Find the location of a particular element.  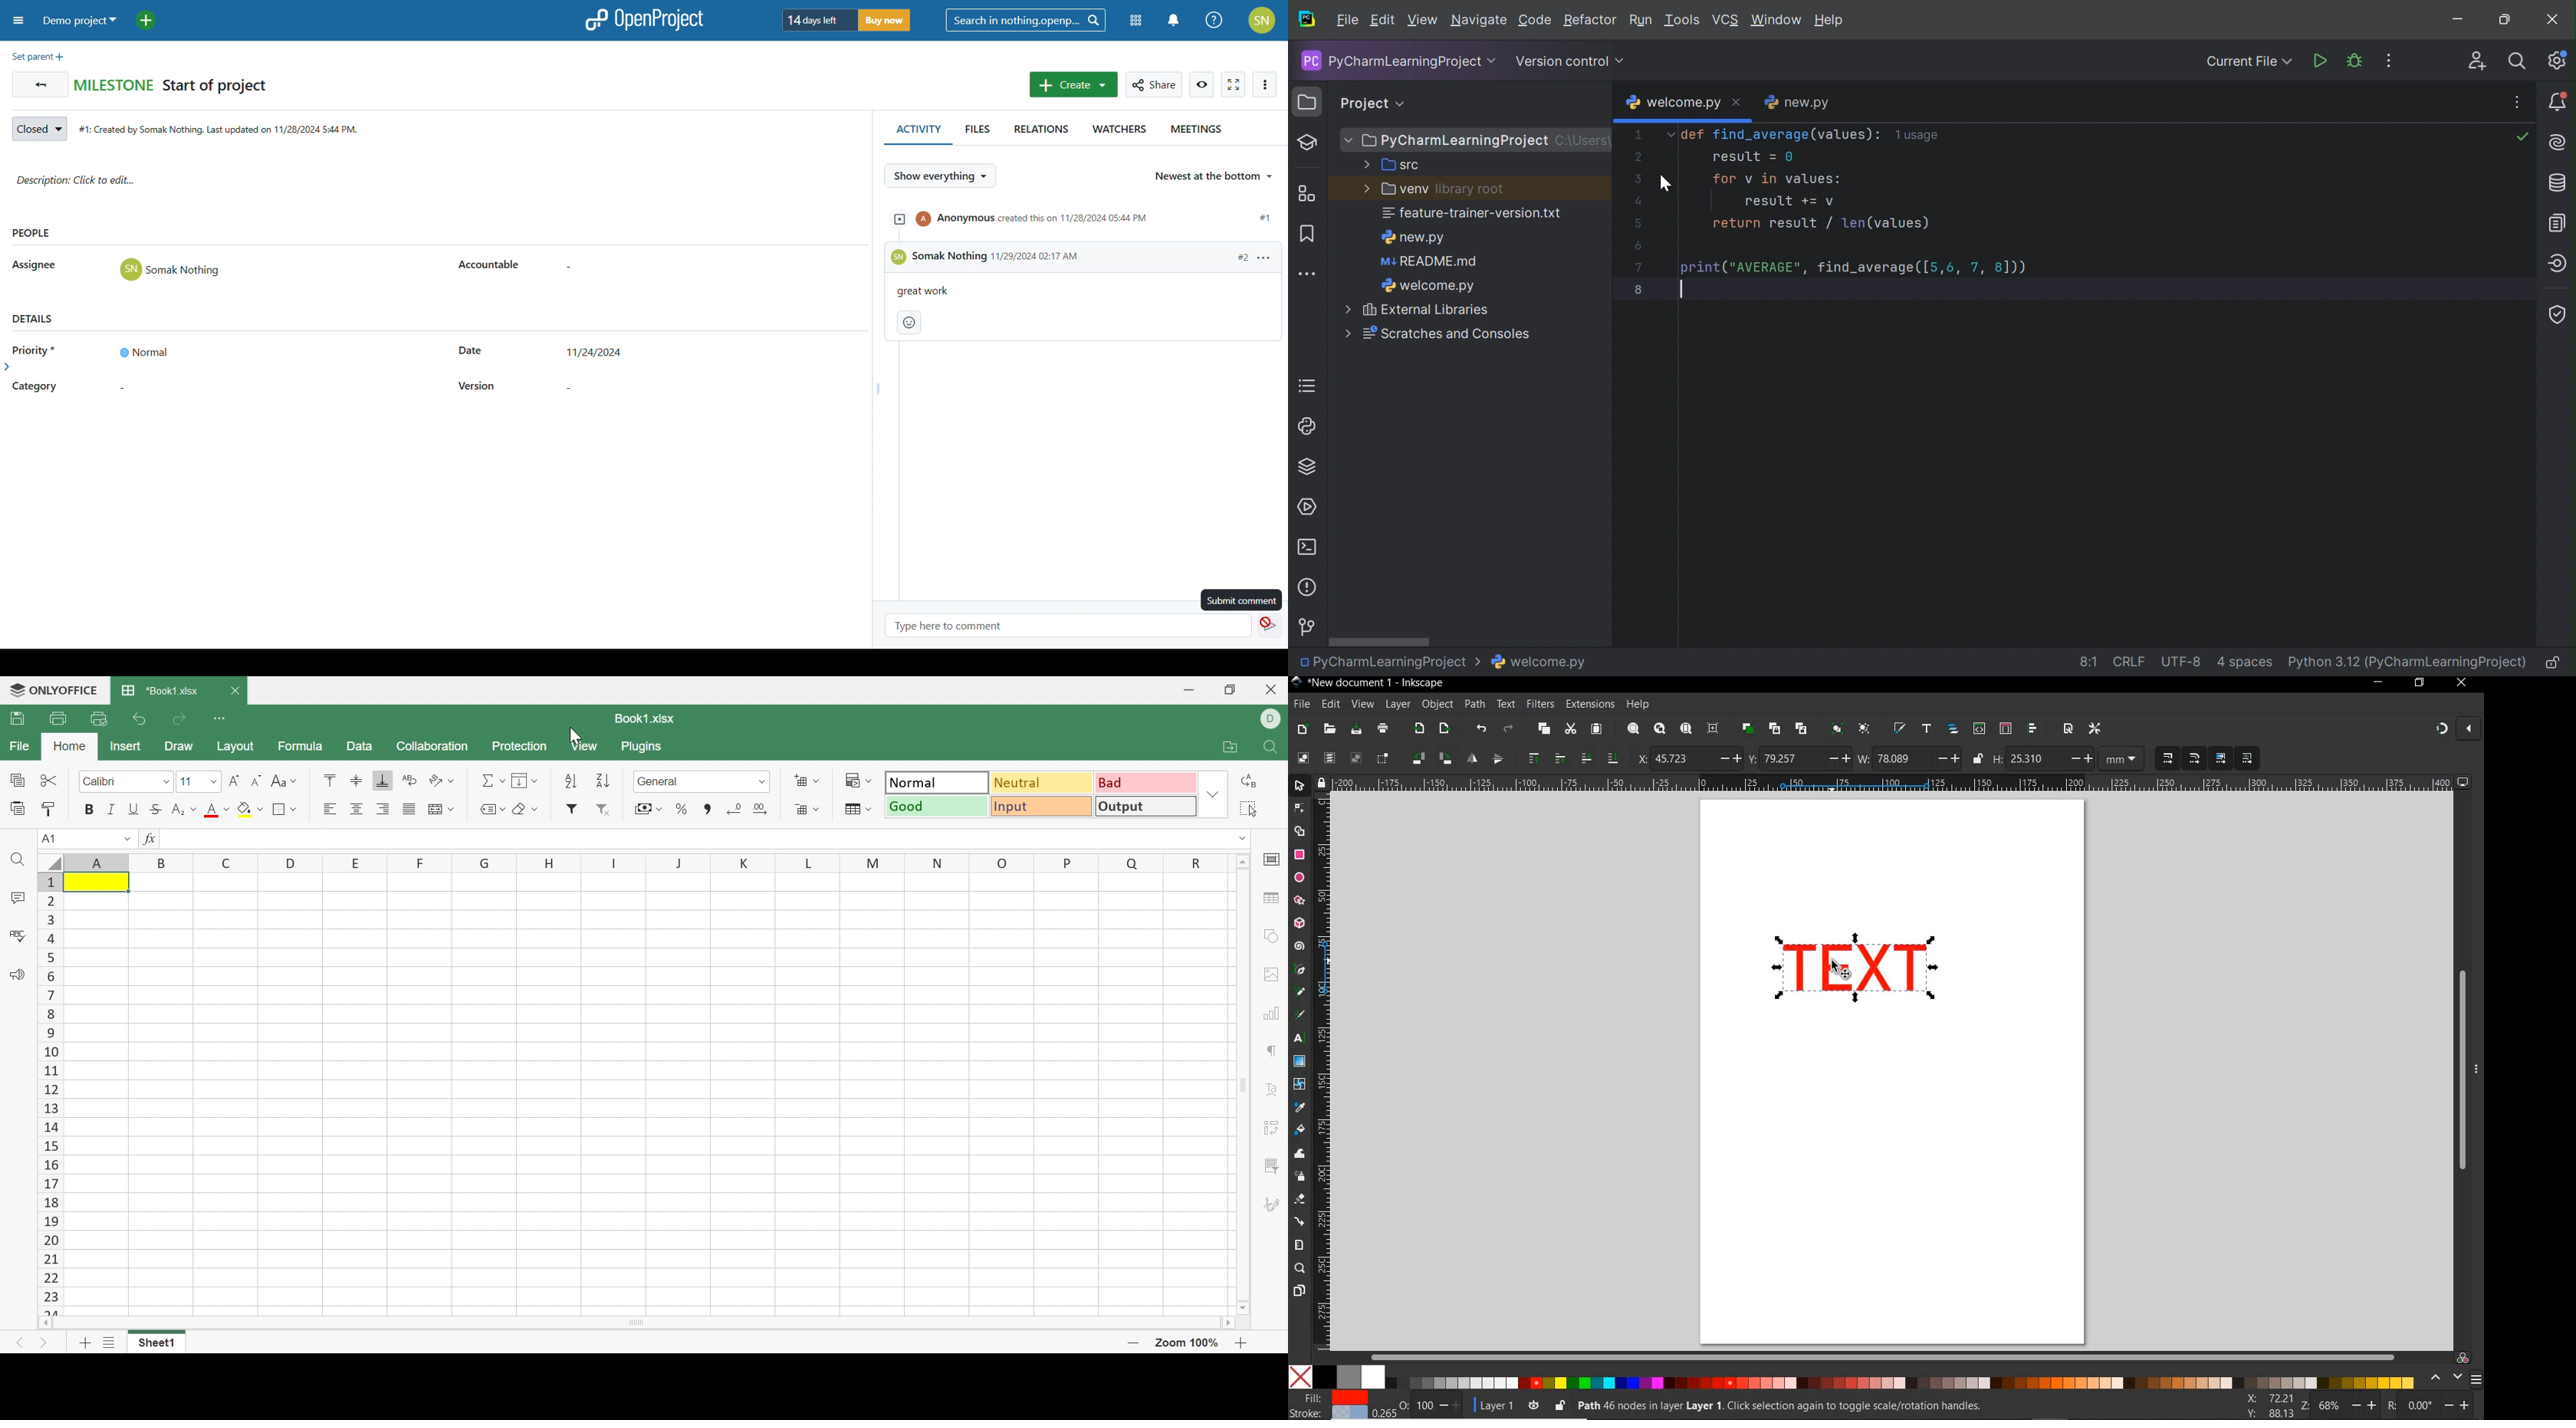

LOWER SELECTION is located at coordinates (1598, 758).